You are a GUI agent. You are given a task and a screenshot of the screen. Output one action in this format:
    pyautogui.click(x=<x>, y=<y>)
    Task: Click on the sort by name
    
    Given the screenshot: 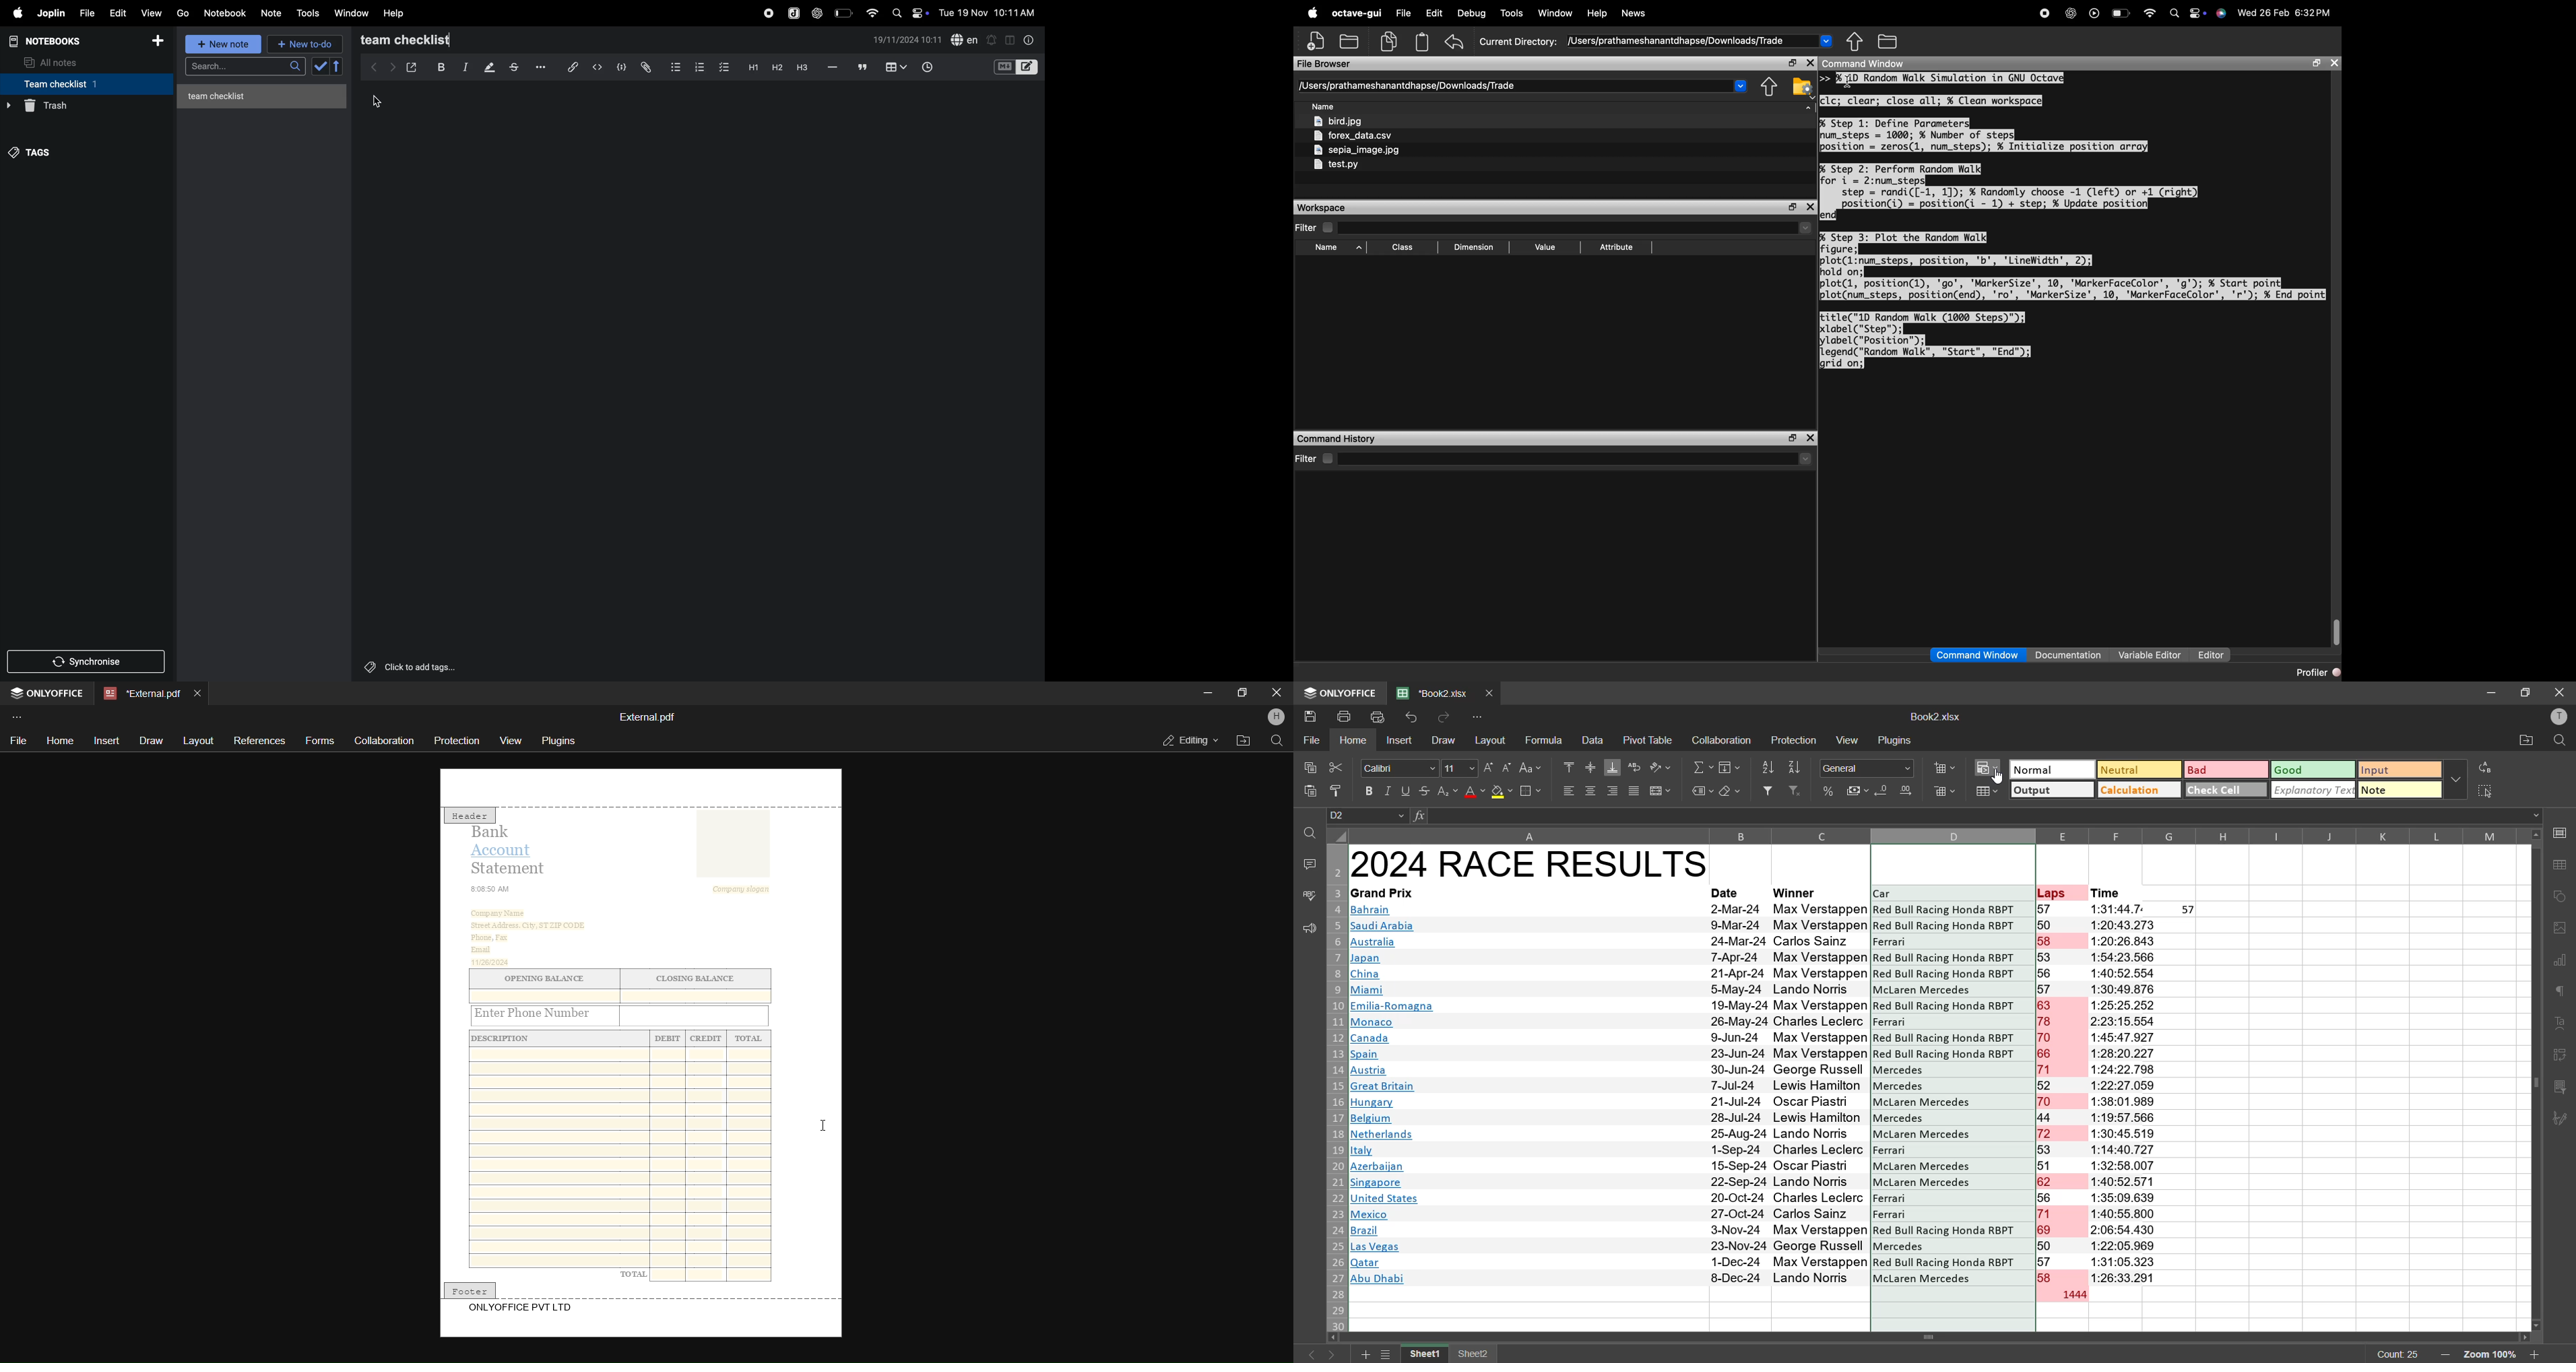 What is the action you would take?
    pyautogui.click(x=1327, y=108)
    